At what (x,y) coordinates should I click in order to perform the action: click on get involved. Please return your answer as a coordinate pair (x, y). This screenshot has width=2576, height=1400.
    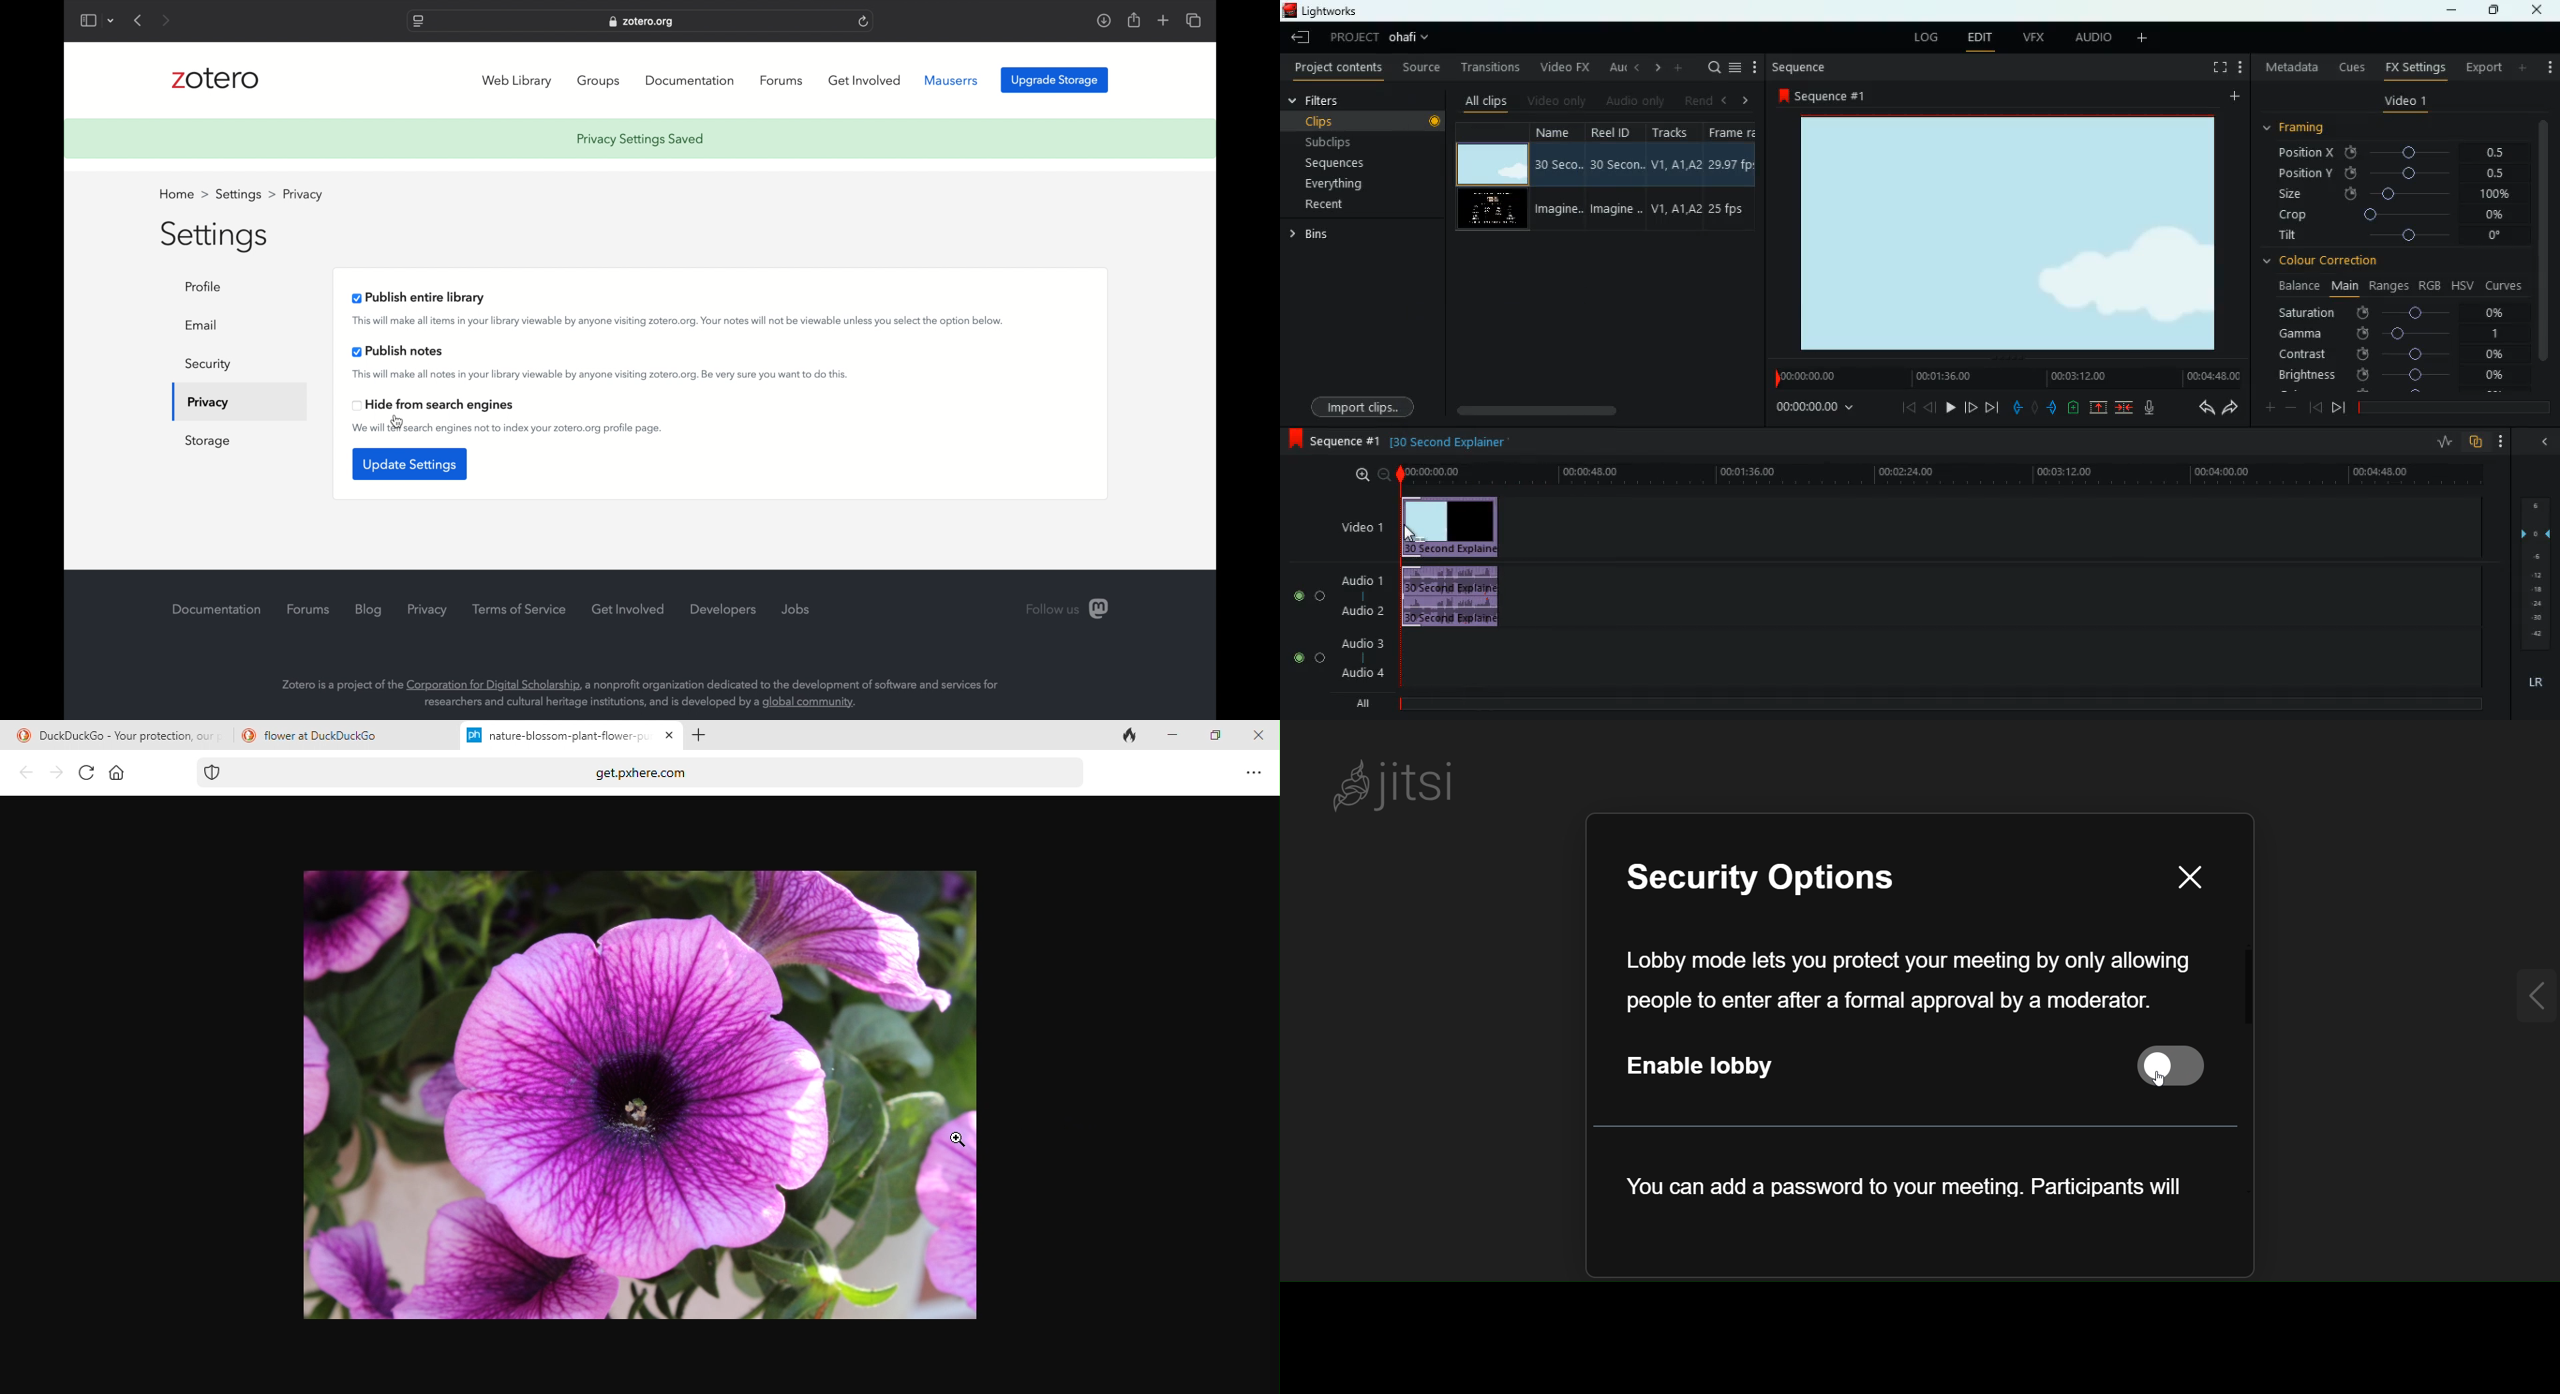
    Looking at the image, I should click on (865, 80).